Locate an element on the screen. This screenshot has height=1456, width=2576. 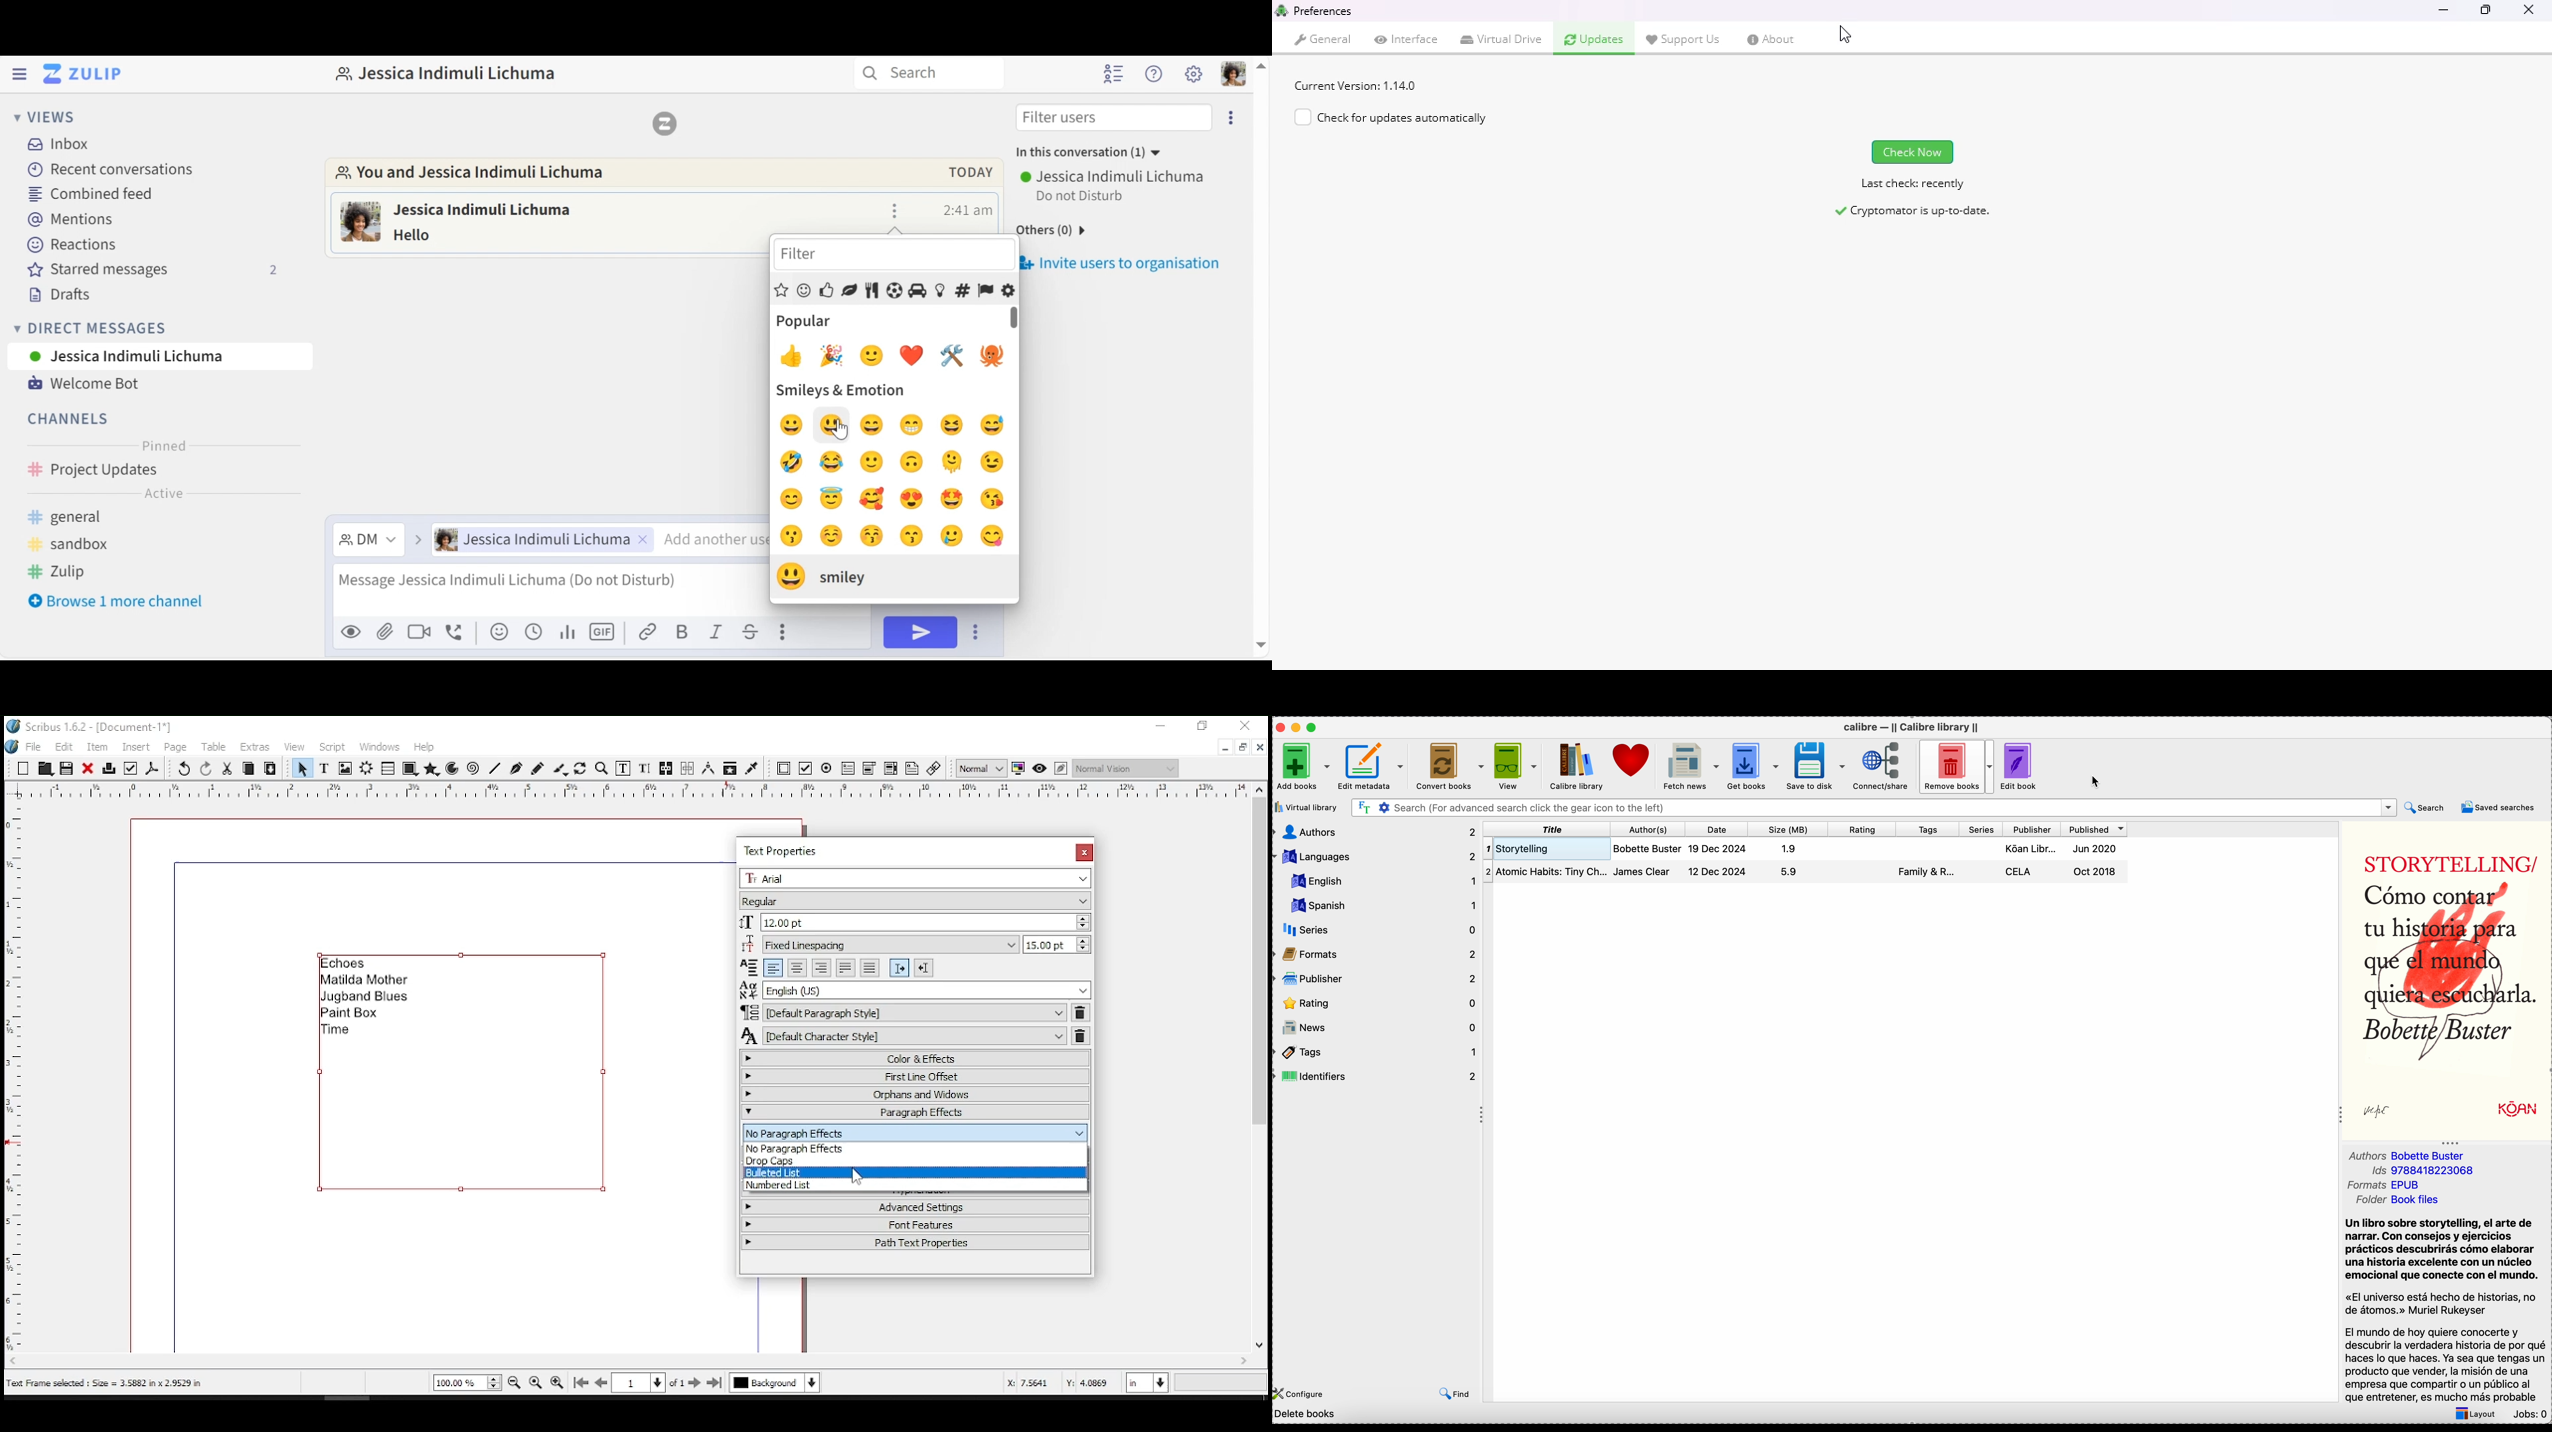
People and Body is located at coordinates (826, 291).